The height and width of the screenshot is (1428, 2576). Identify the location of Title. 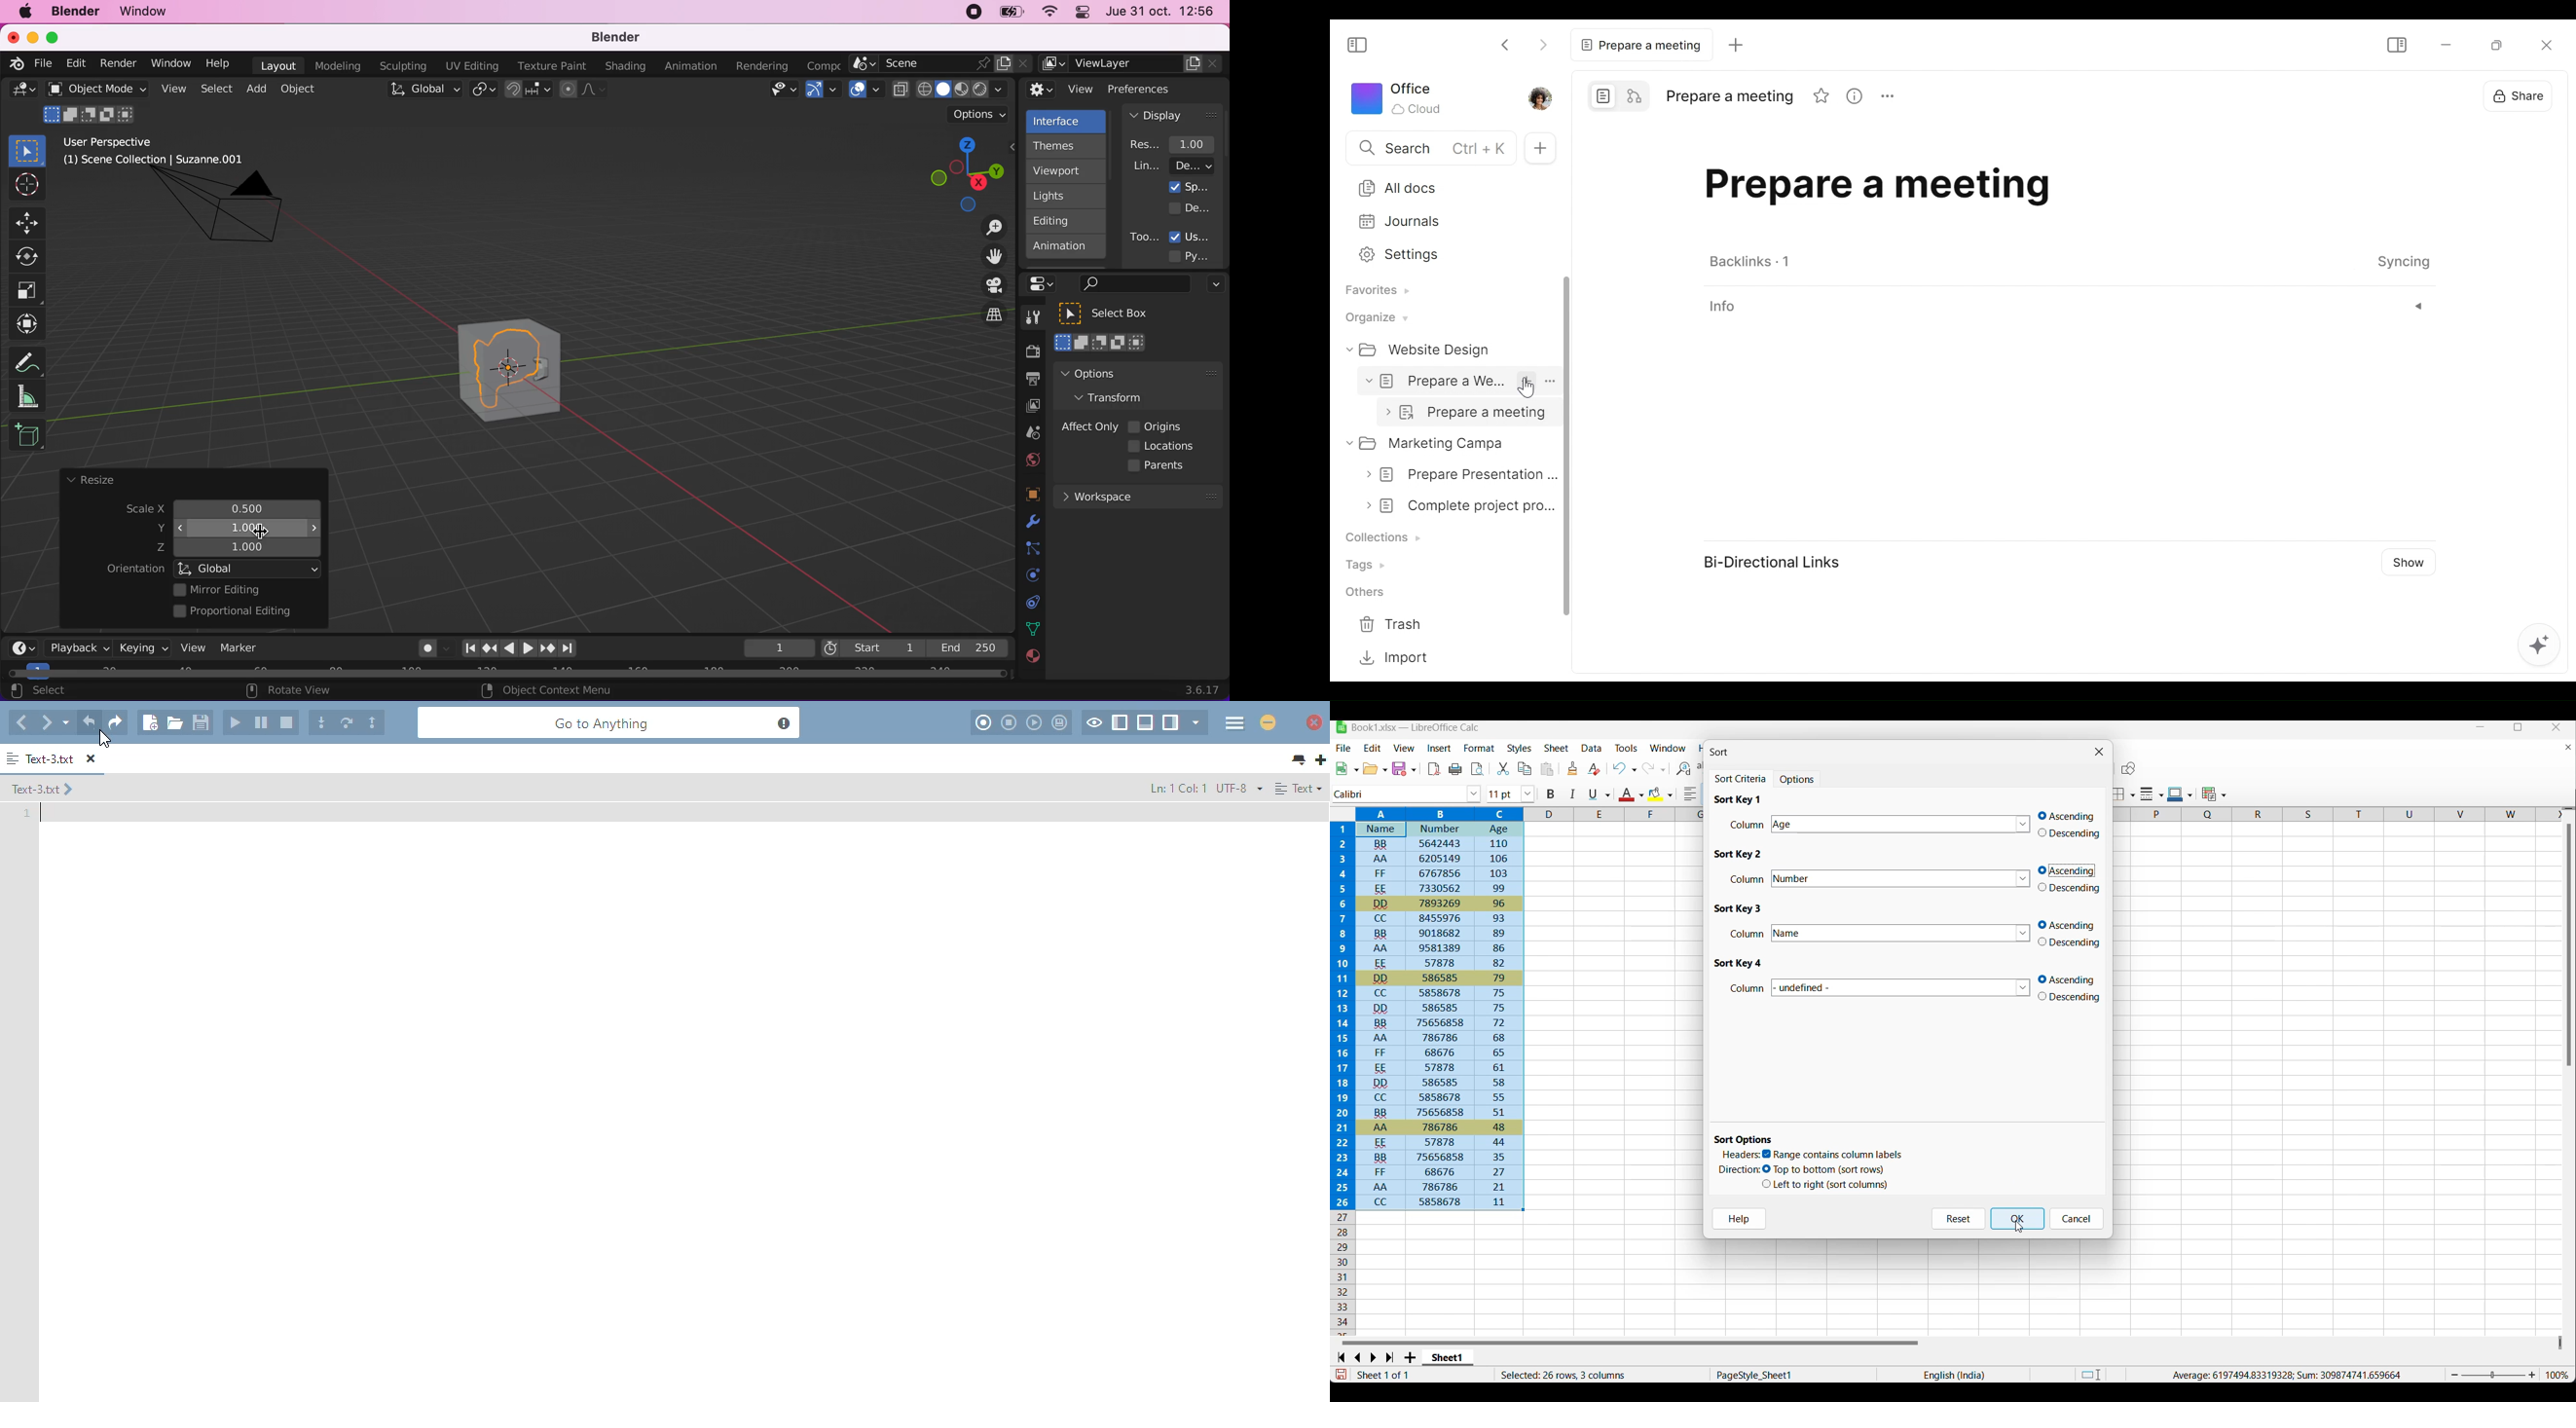
(1972, 190).